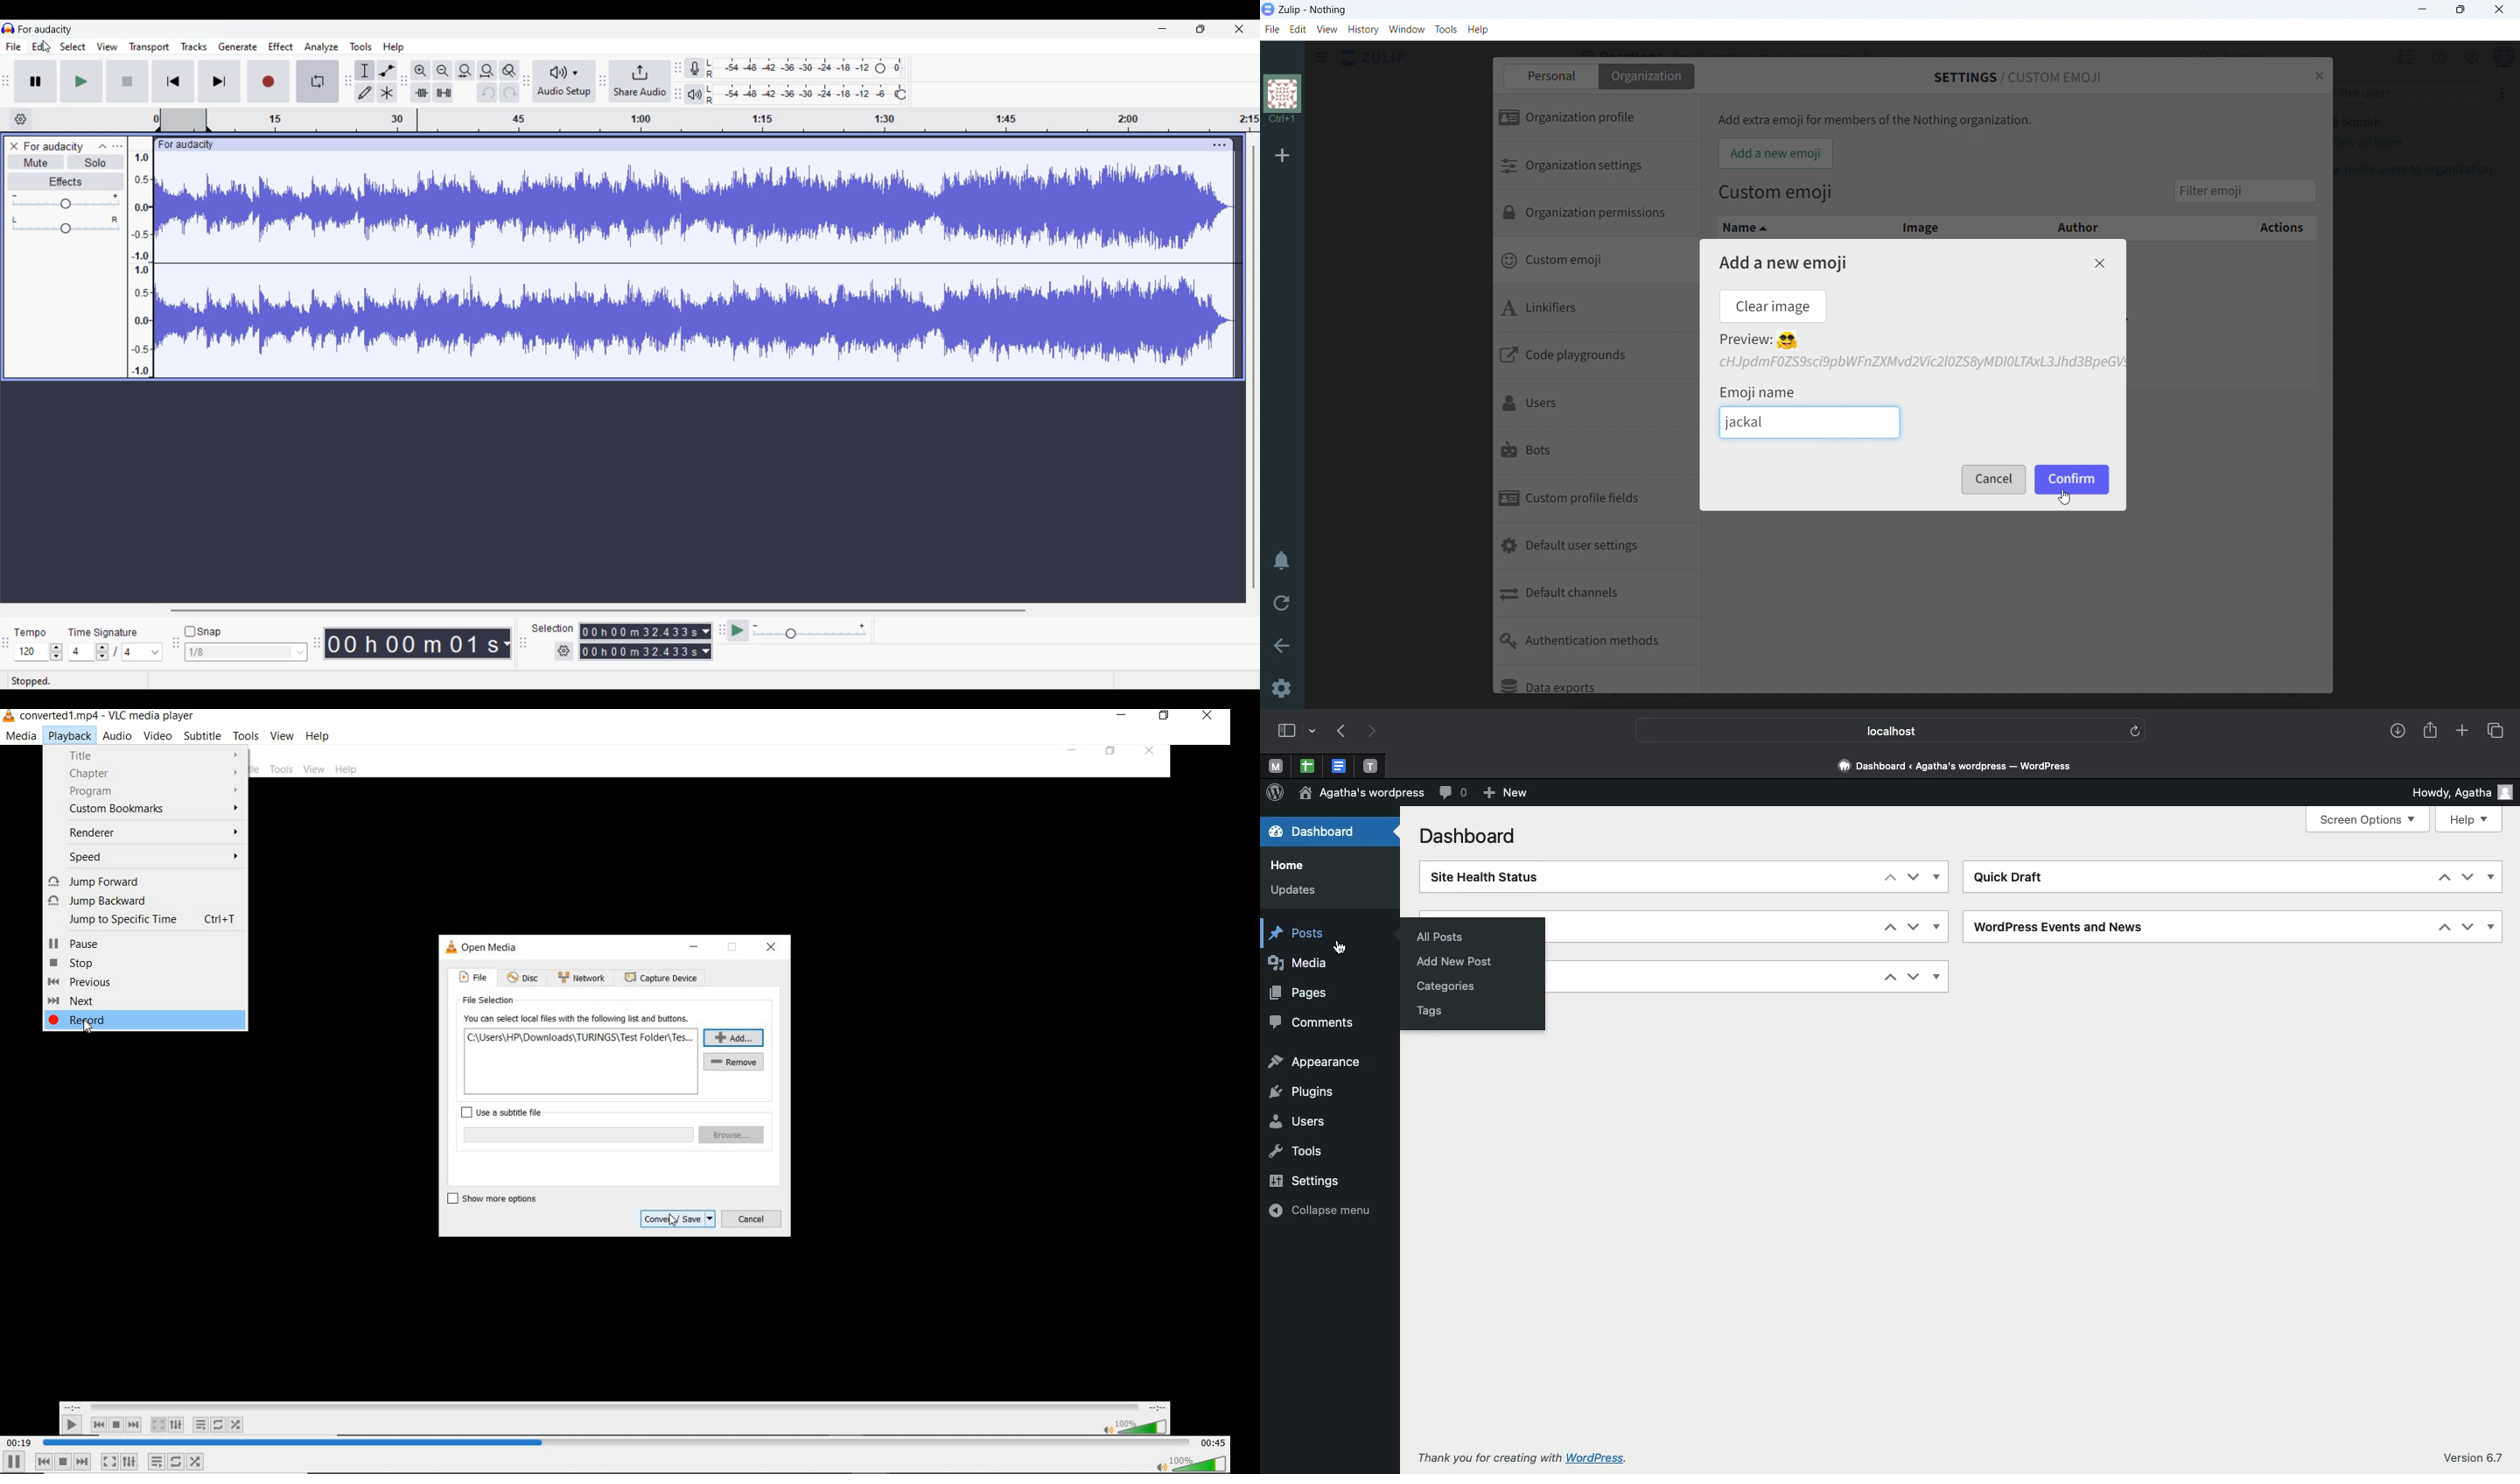 The image size is (2520, 1484). I want to click on next media, so click(82, 1462).